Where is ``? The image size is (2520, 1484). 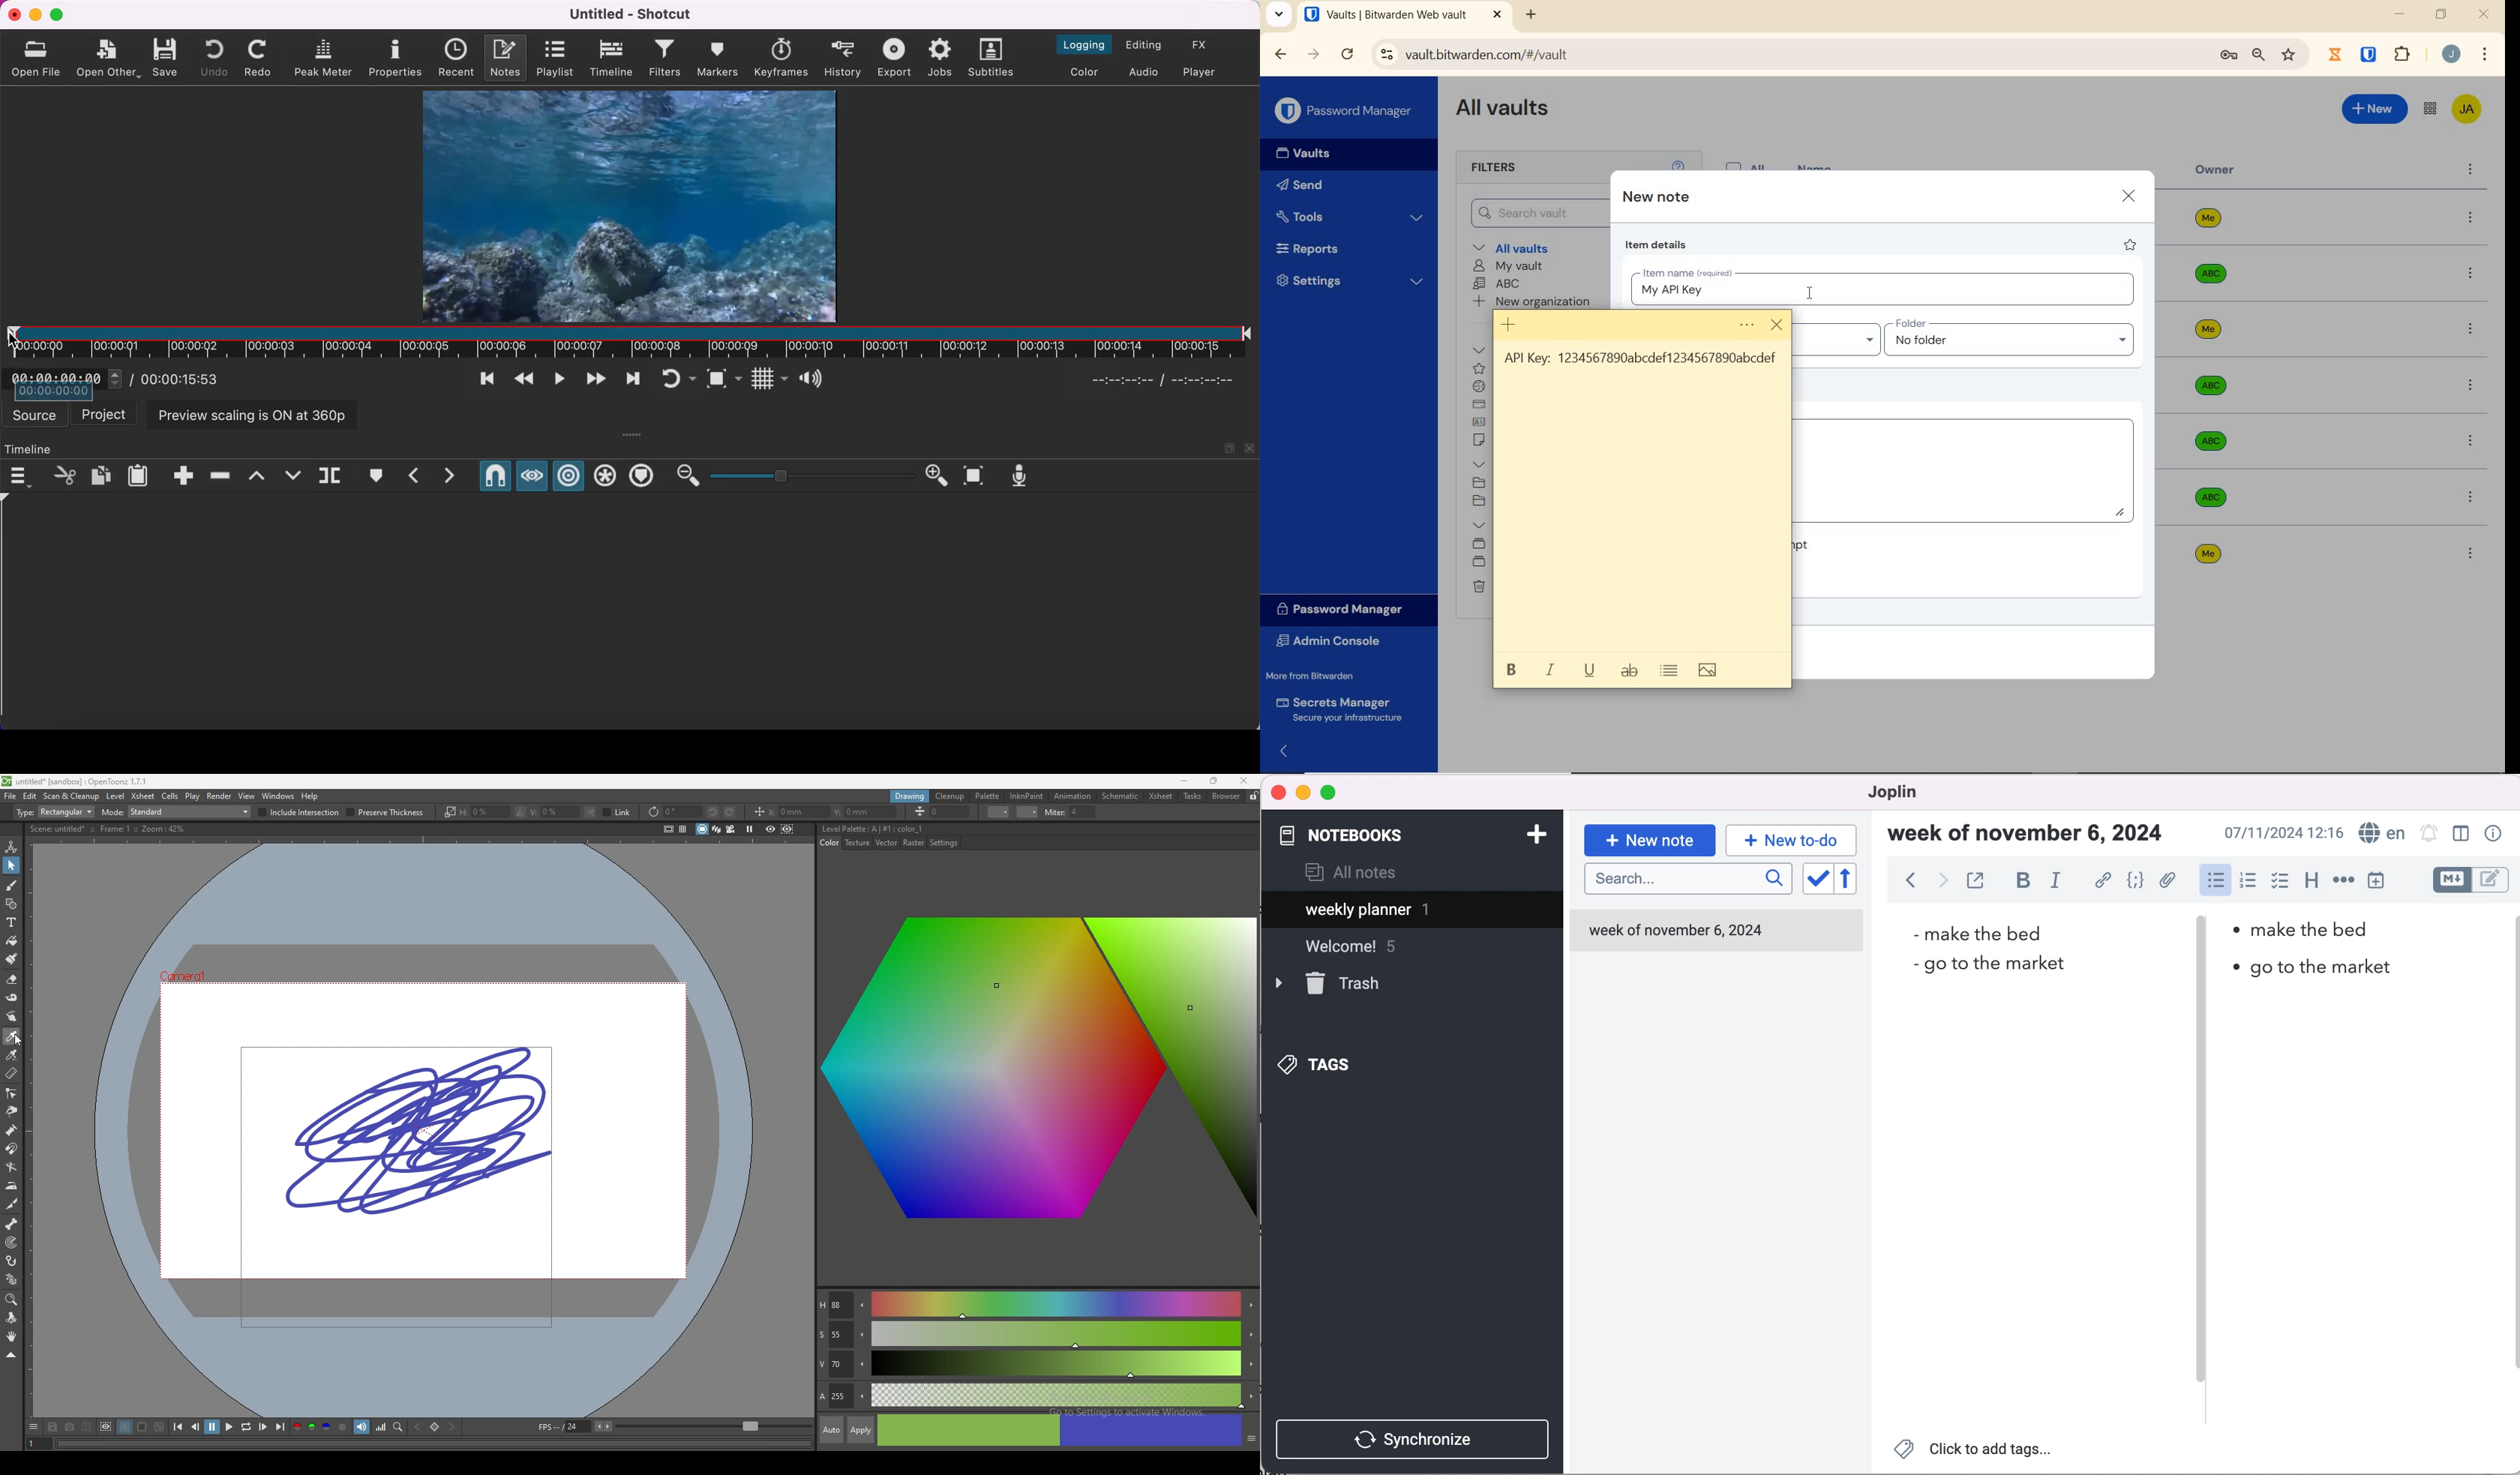
 is located at coordinates (811, 378).